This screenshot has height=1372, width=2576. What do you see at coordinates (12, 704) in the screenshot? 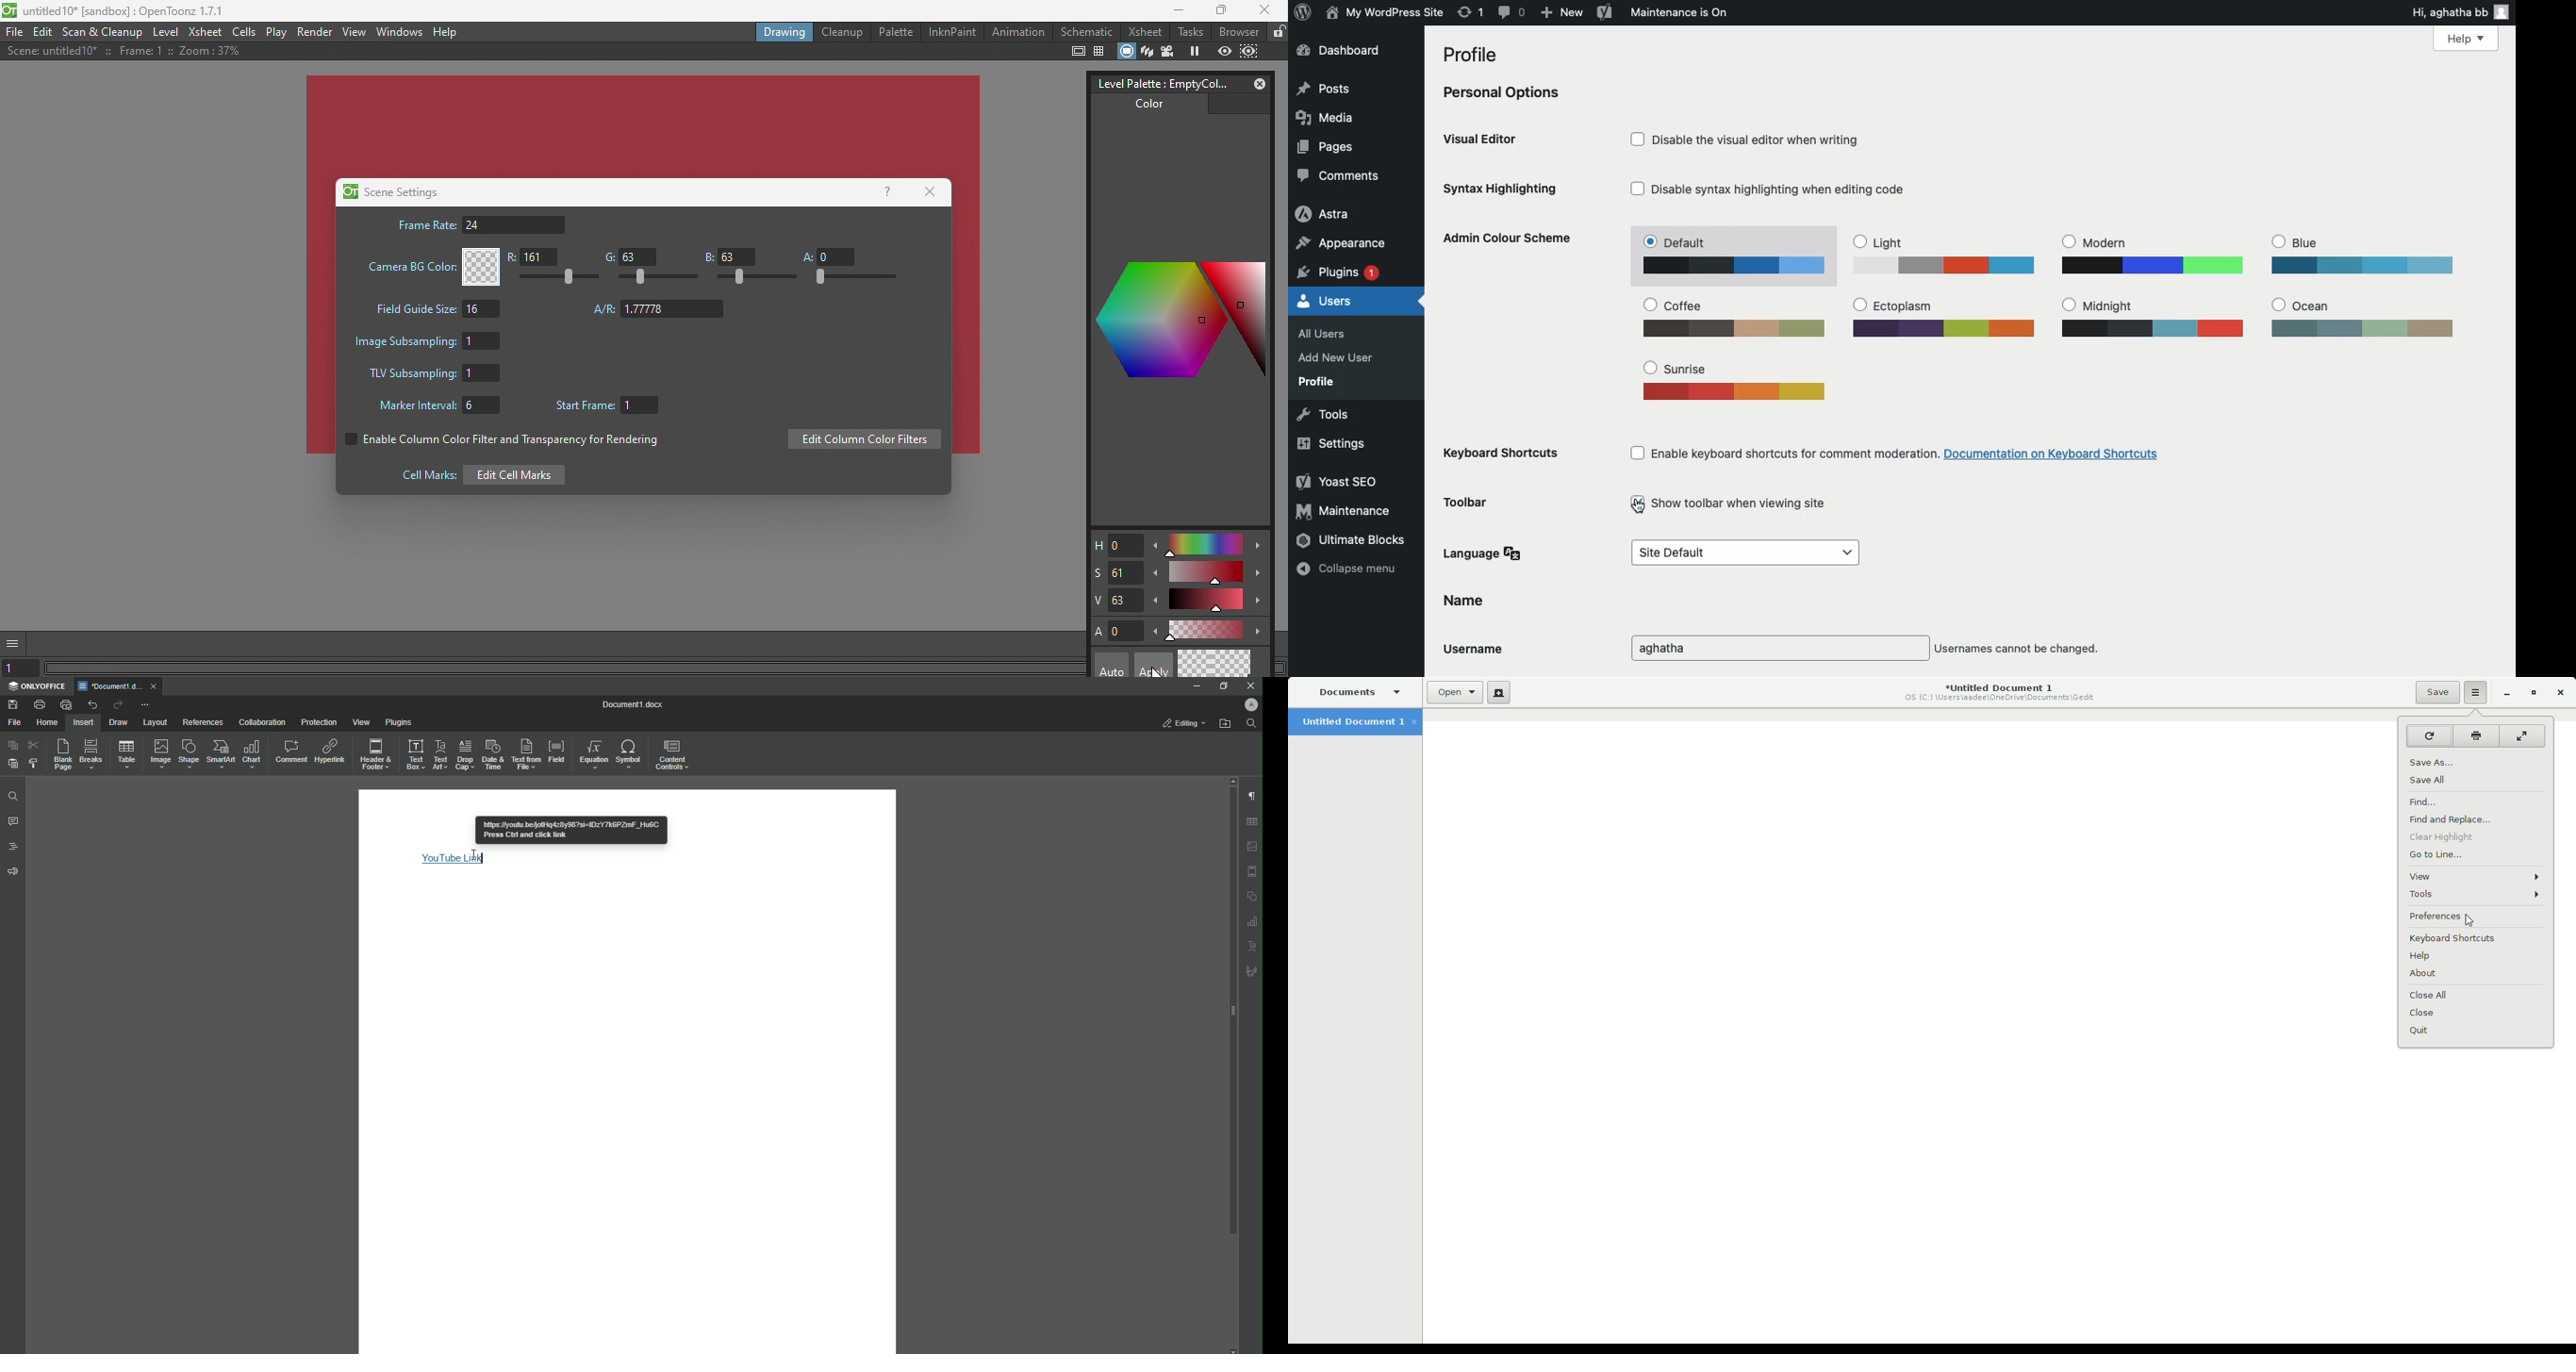
I see `Save` at bounding box center [12, 704].